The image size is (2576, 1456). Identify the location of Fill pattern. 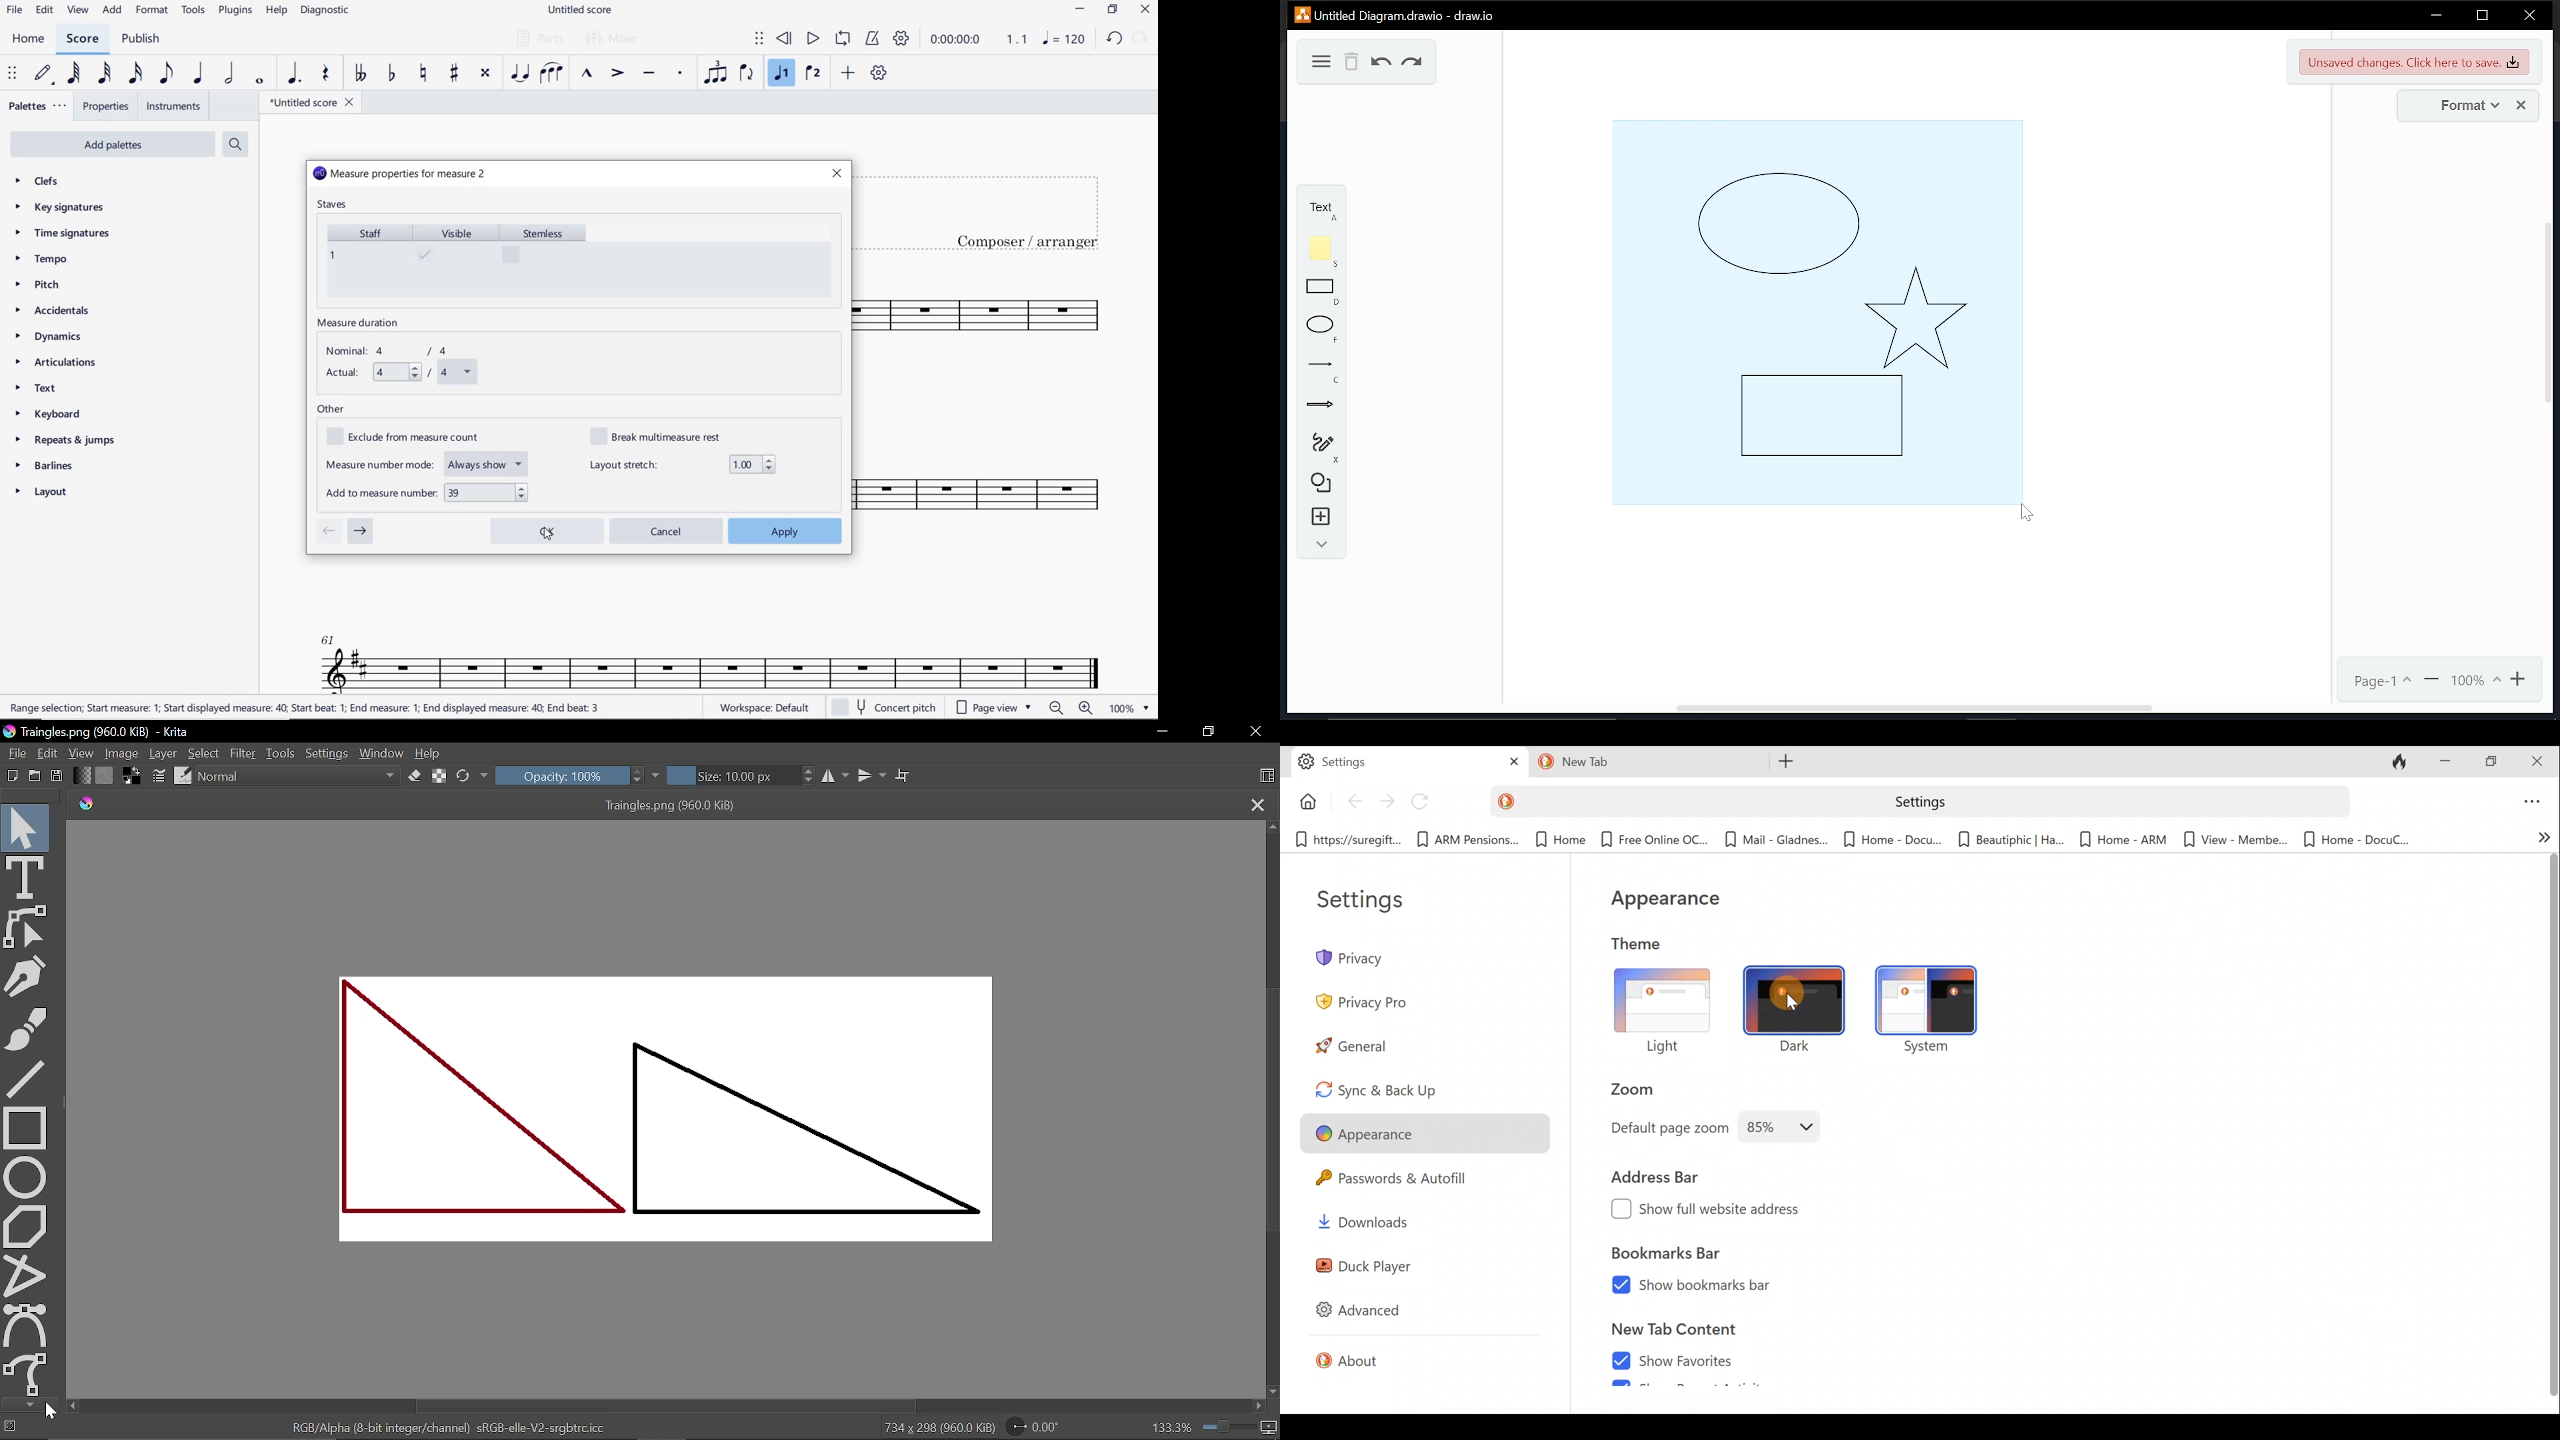
(105, 775).